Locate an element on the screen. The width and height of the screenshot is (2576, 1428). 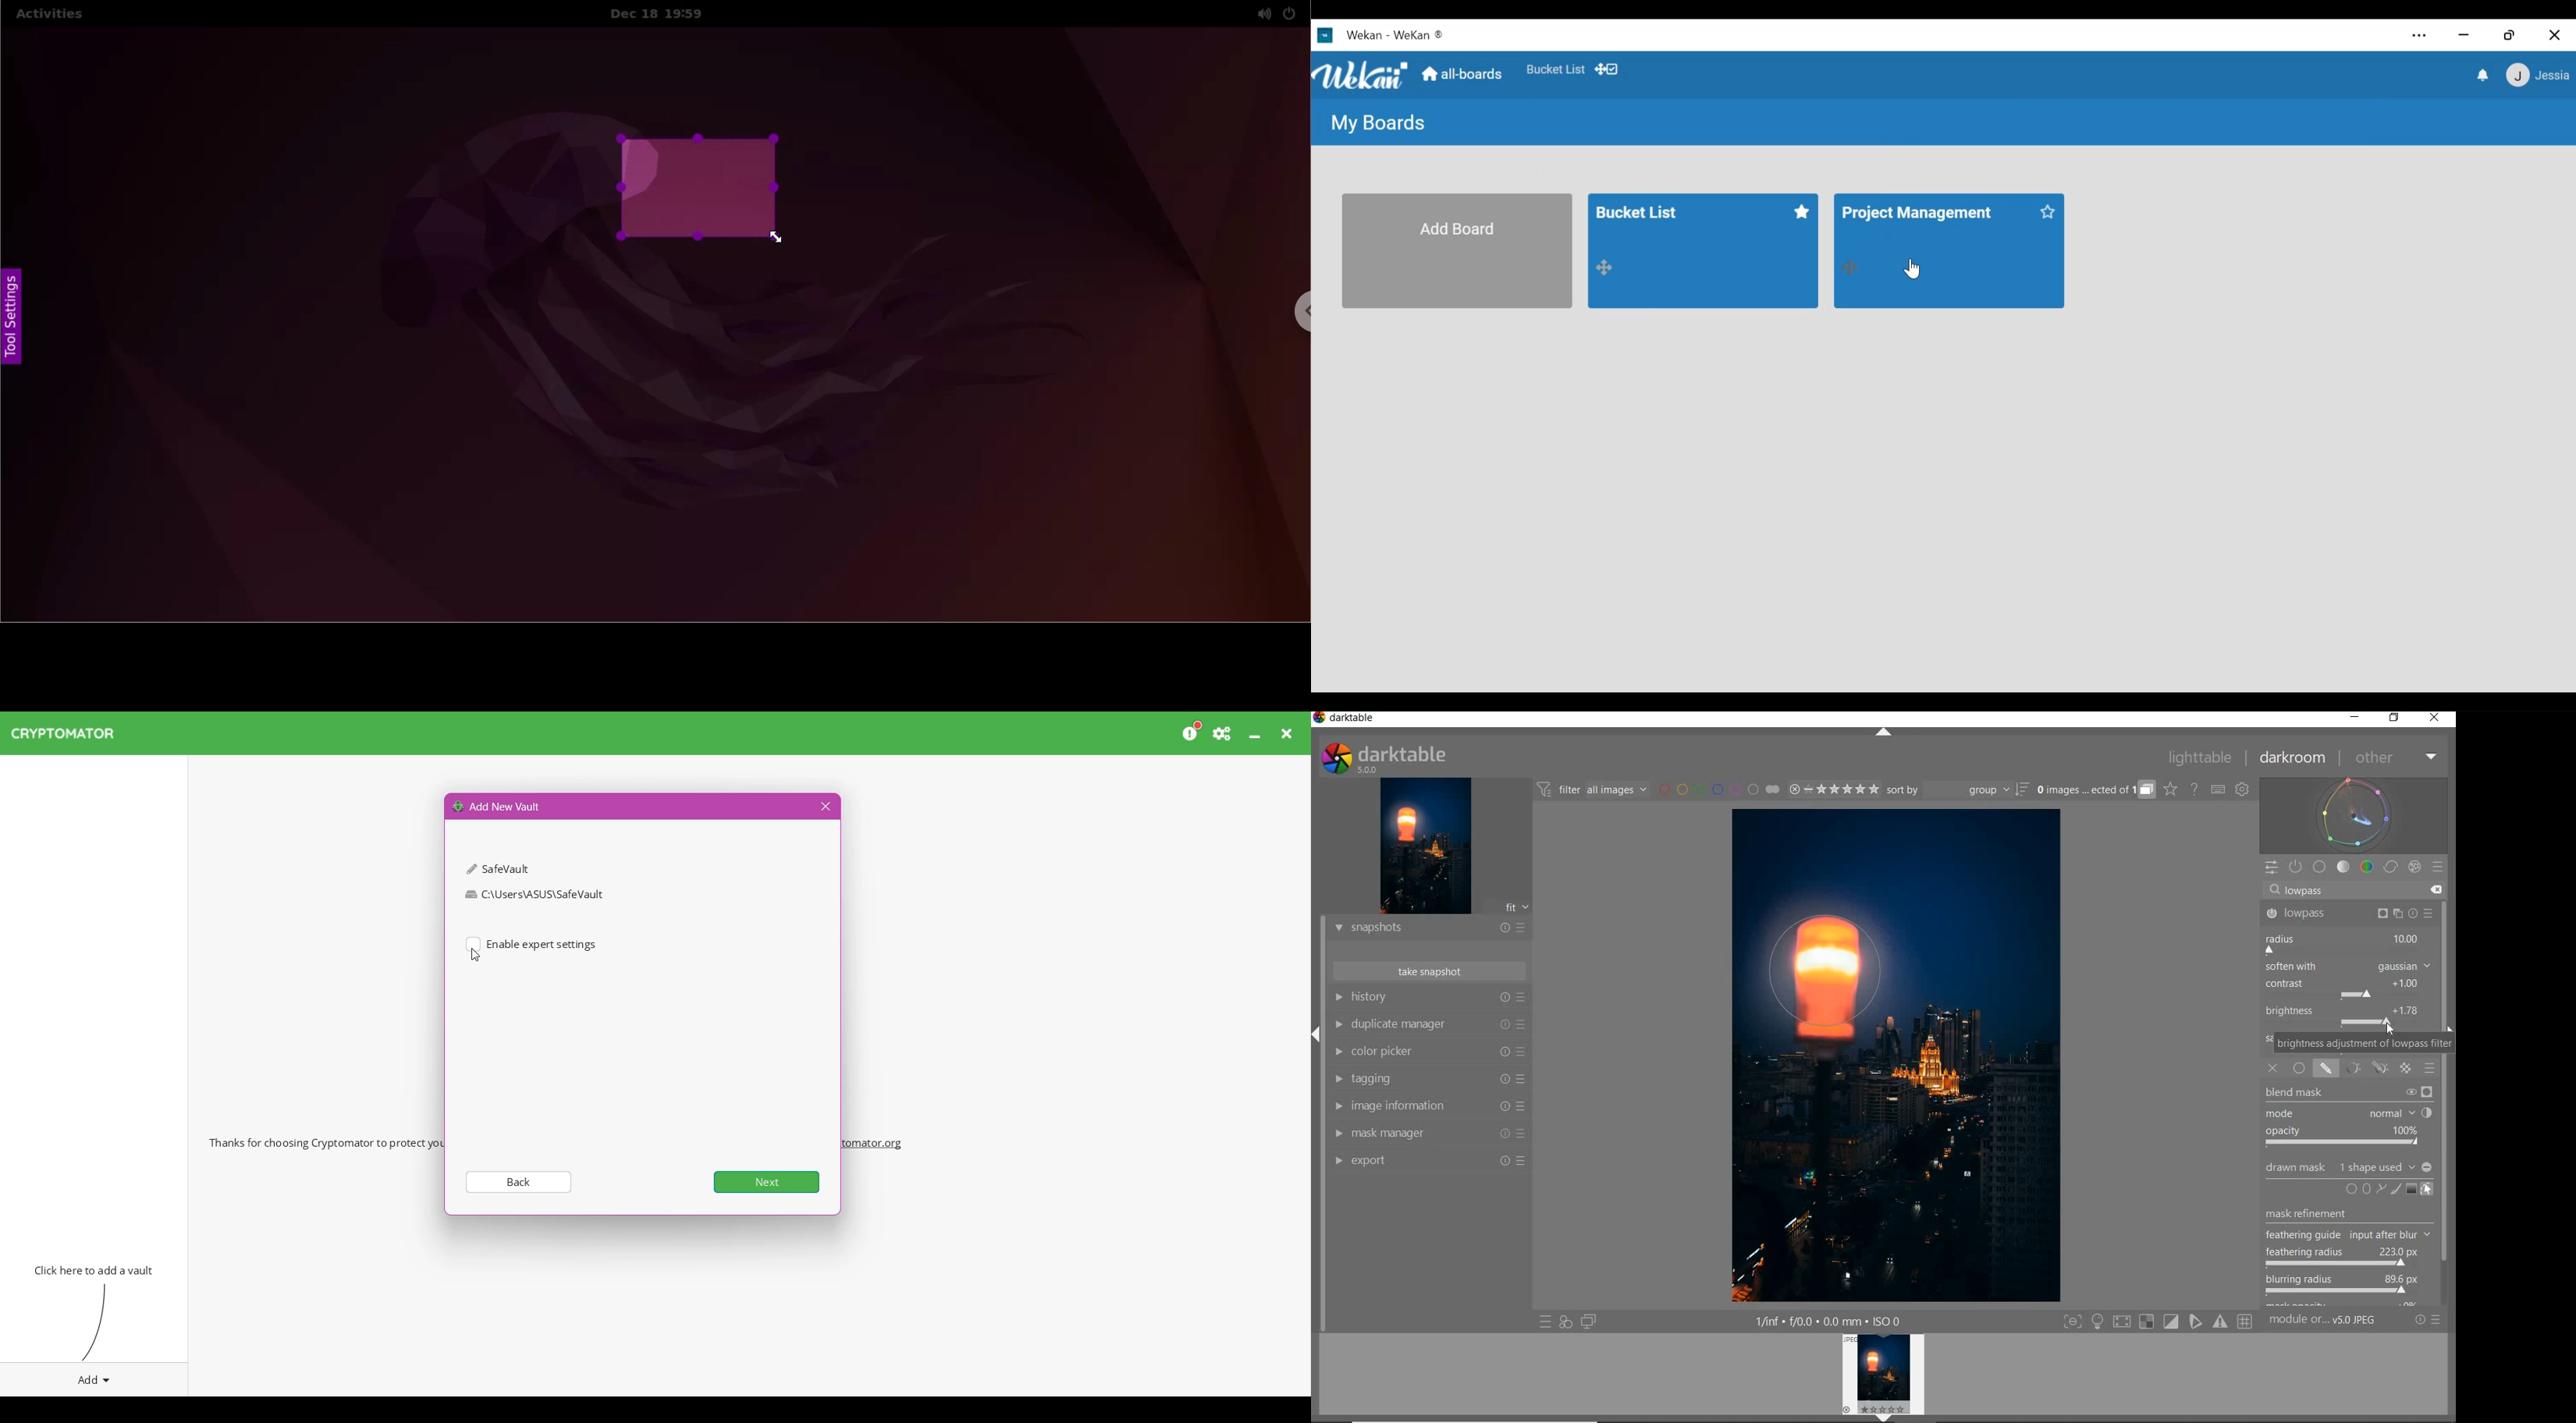
DISPLAY A SECOND DARKROOM IMAGE WINDOW is located at coordinates (1588, 1322).